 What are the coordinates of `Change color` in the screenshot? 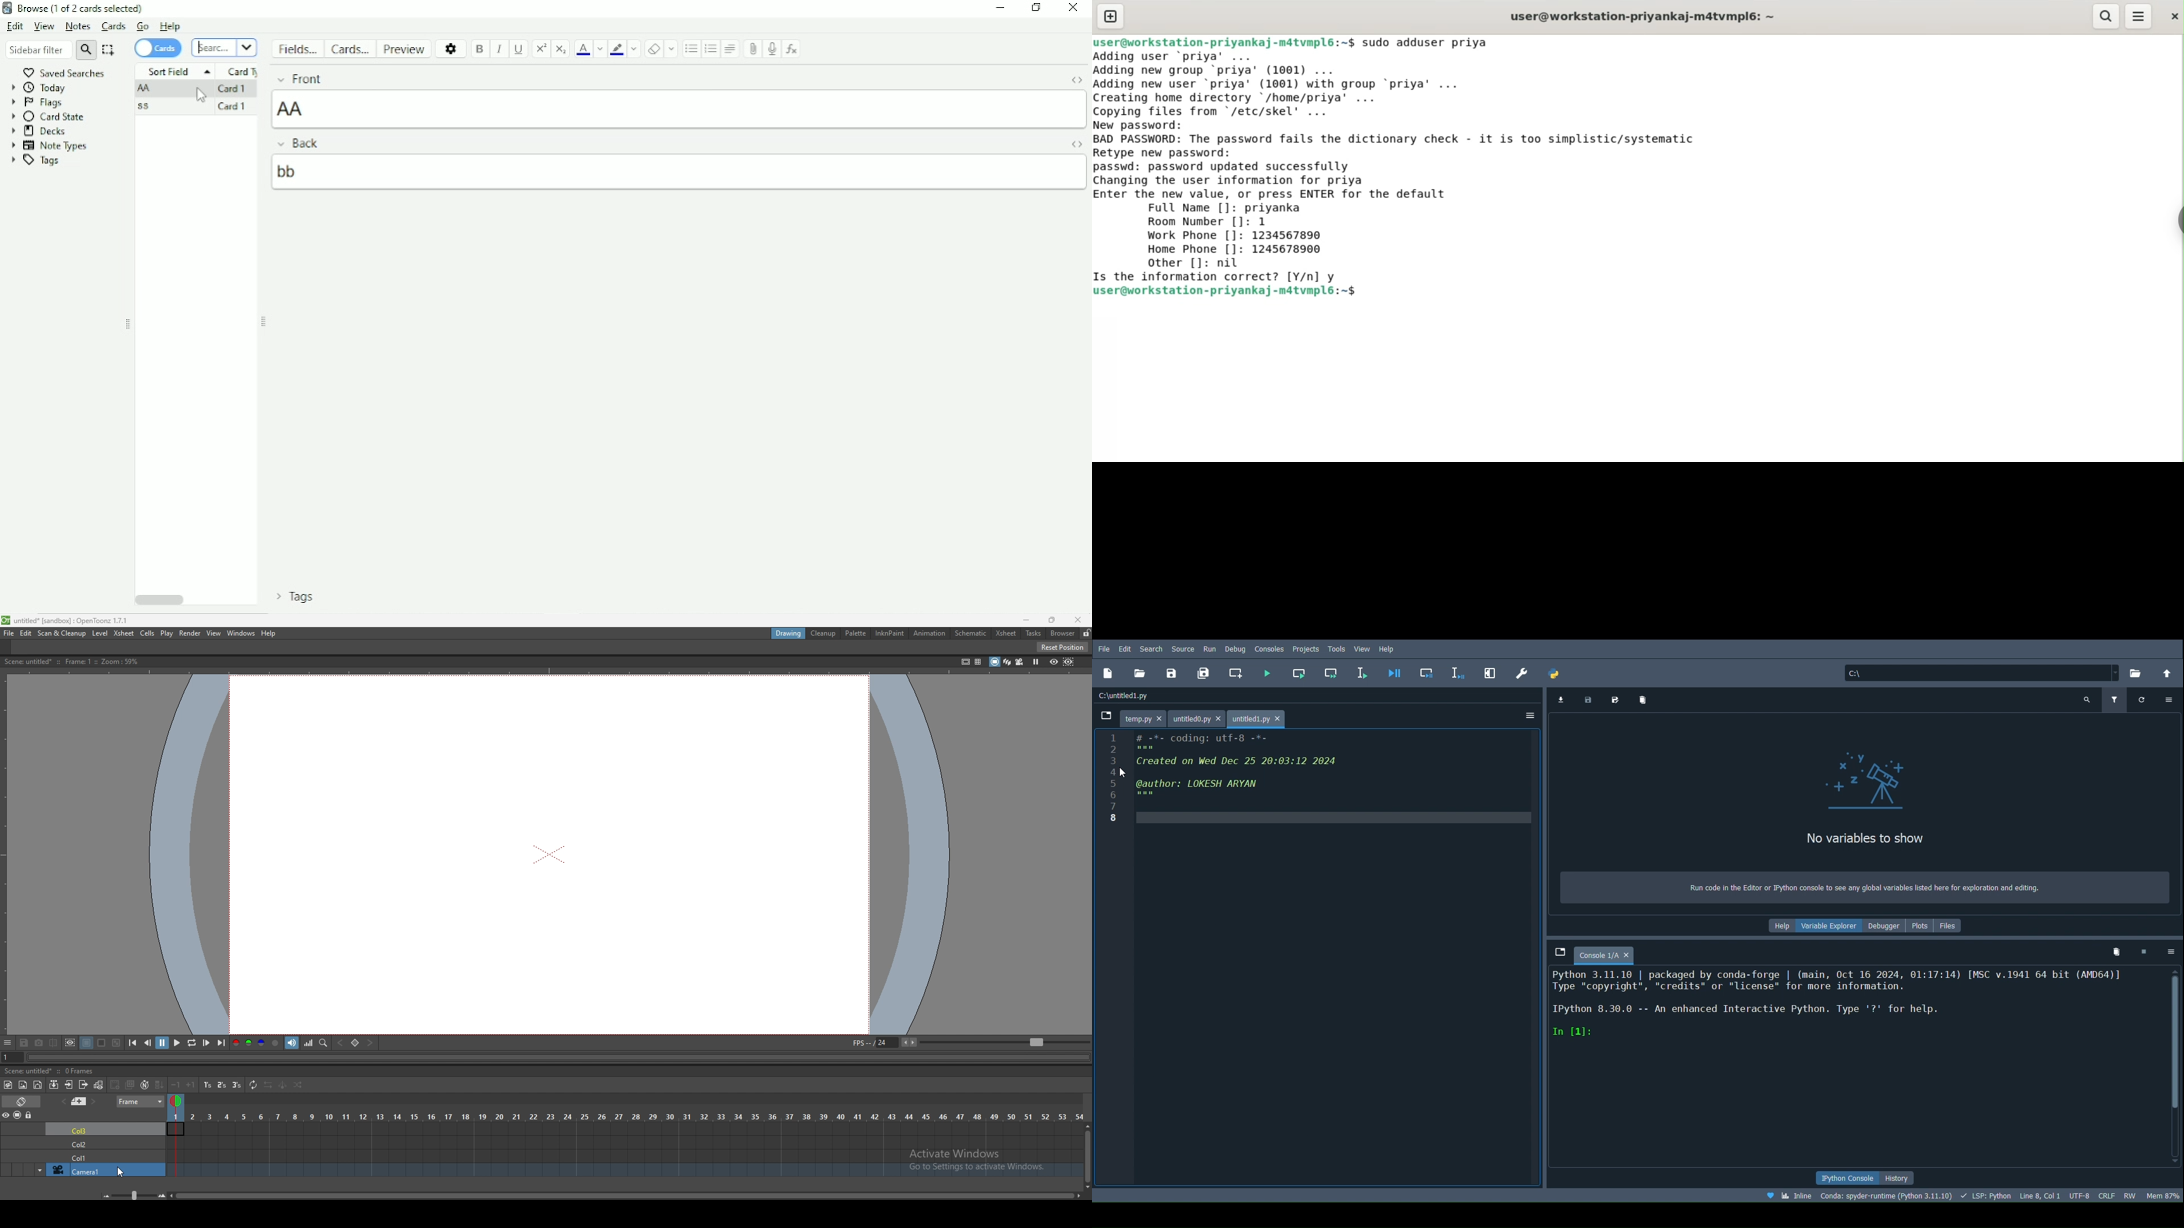 It's located at (634, 49).